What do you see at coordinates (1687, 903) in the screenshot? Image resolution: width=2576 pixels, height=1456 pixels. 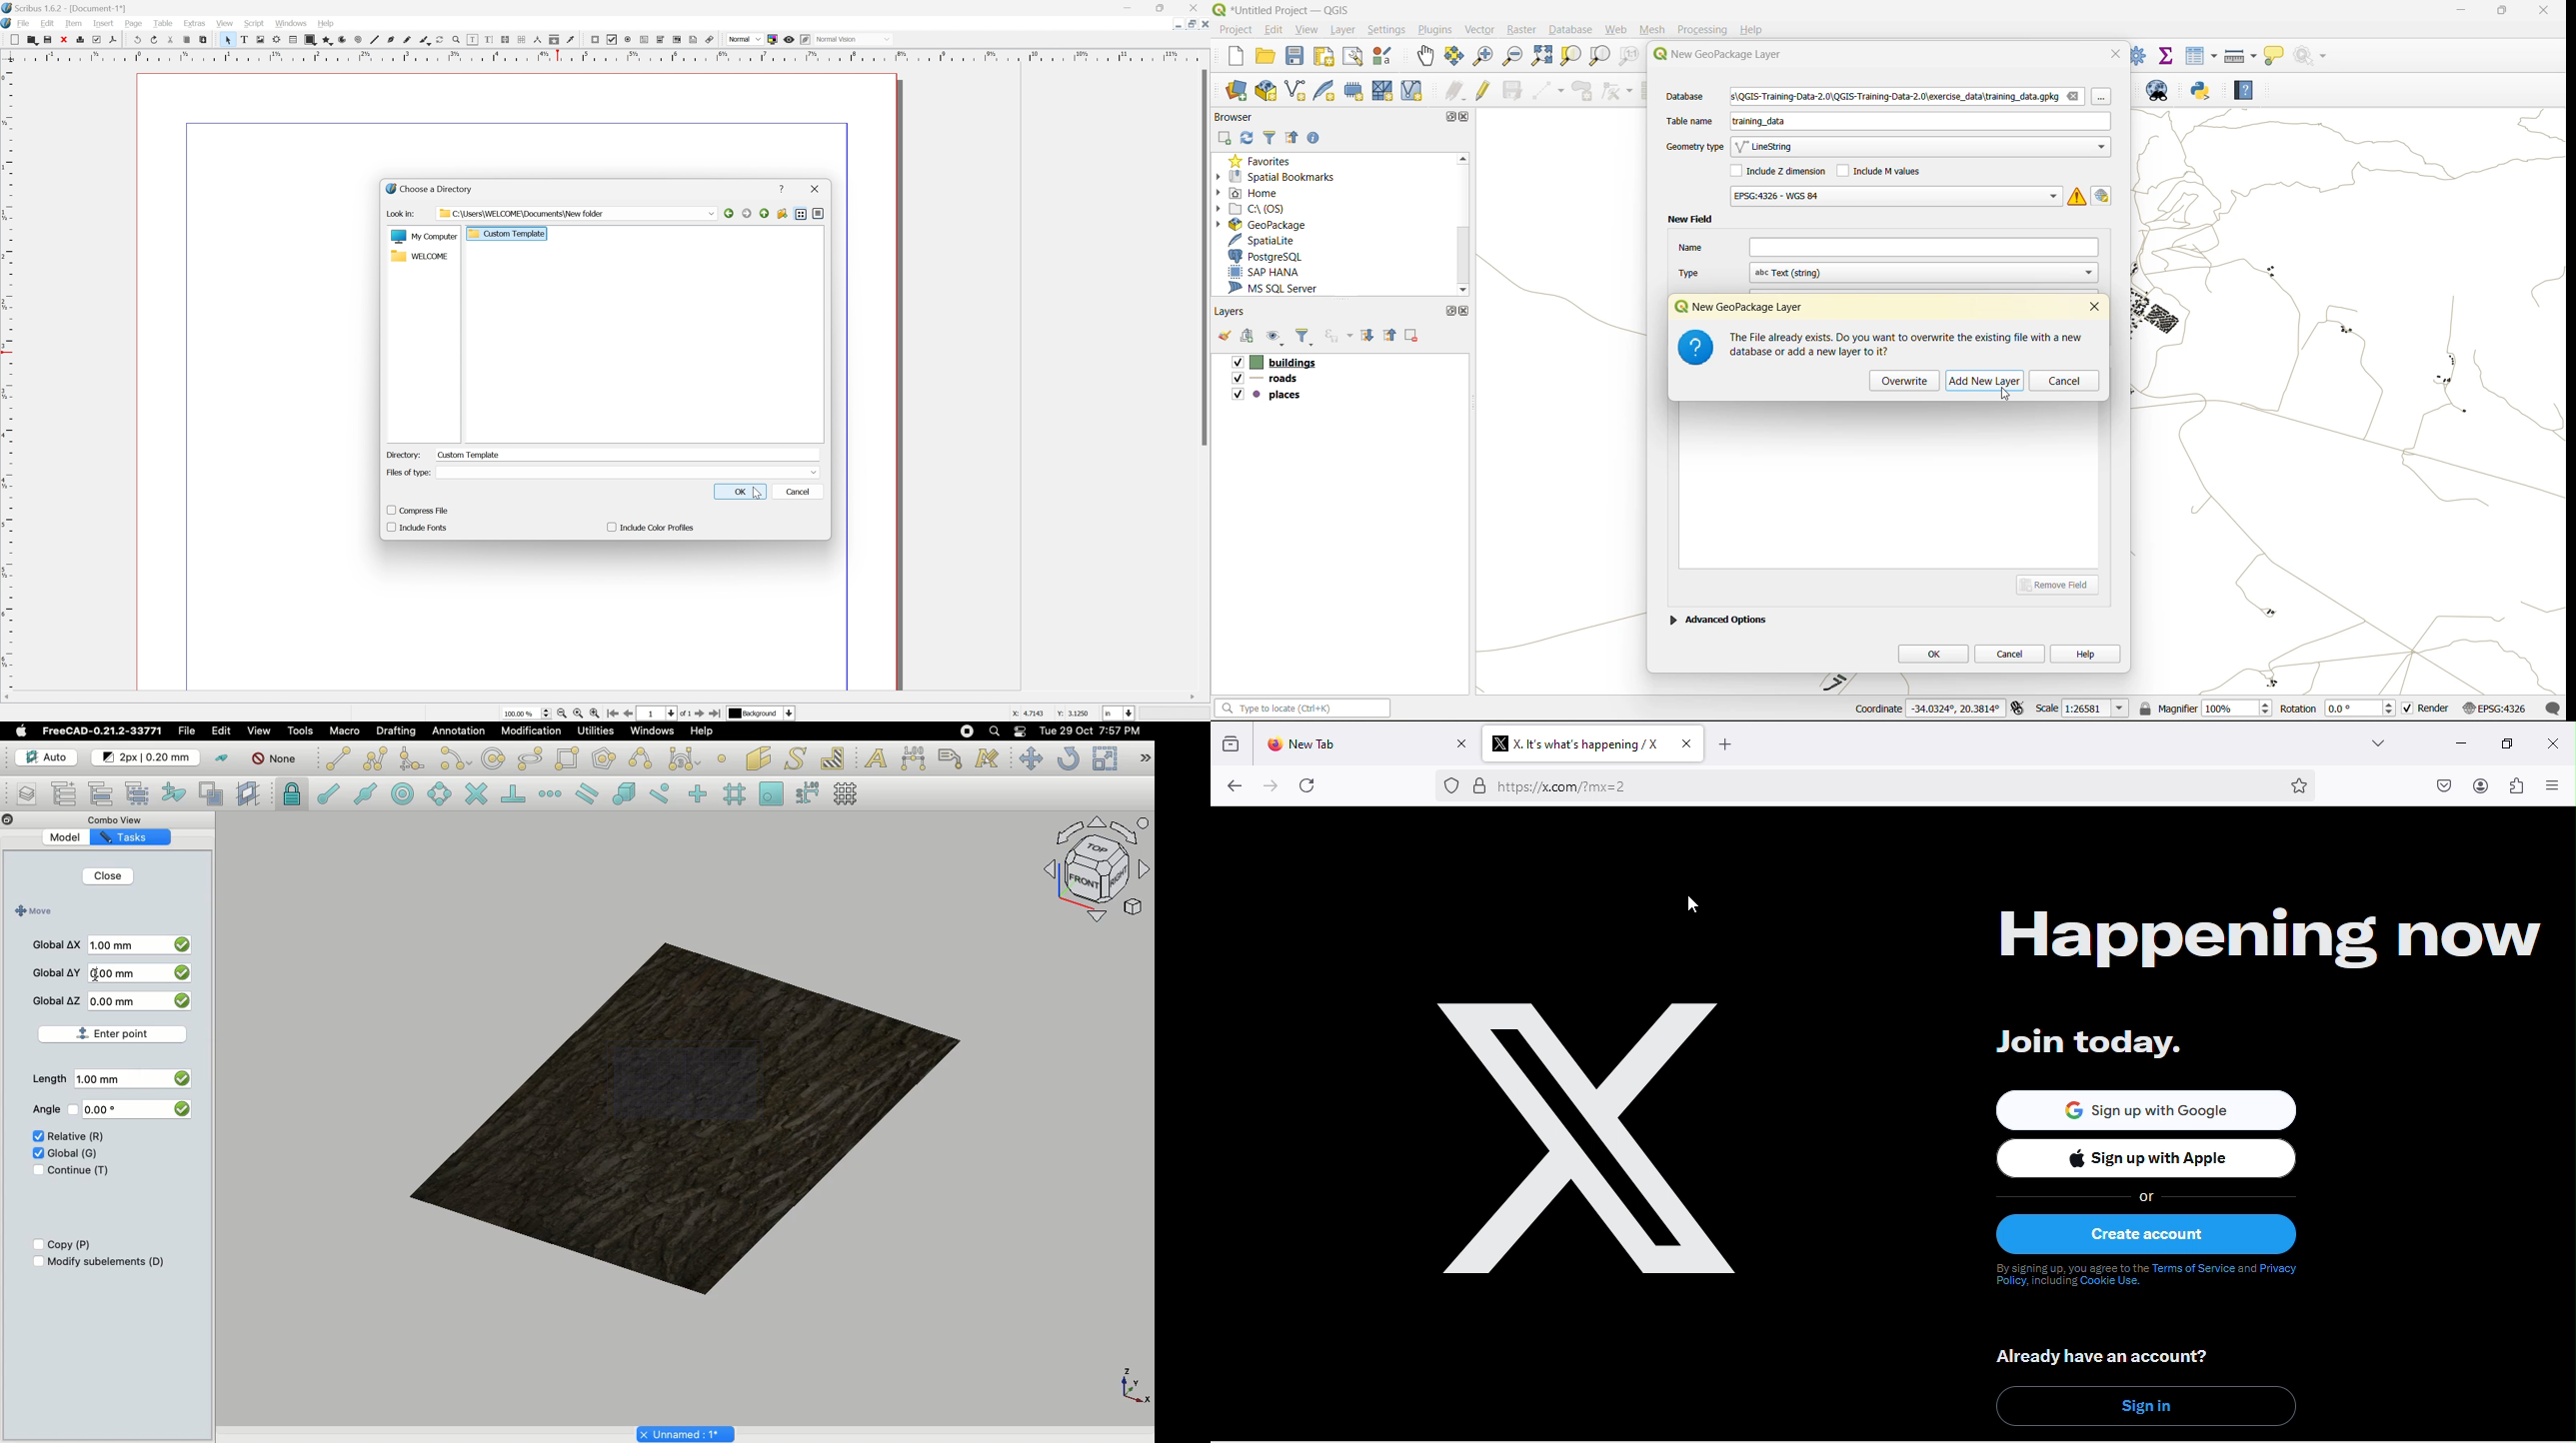 I see `cursor` at bounding box center [1687, 903].